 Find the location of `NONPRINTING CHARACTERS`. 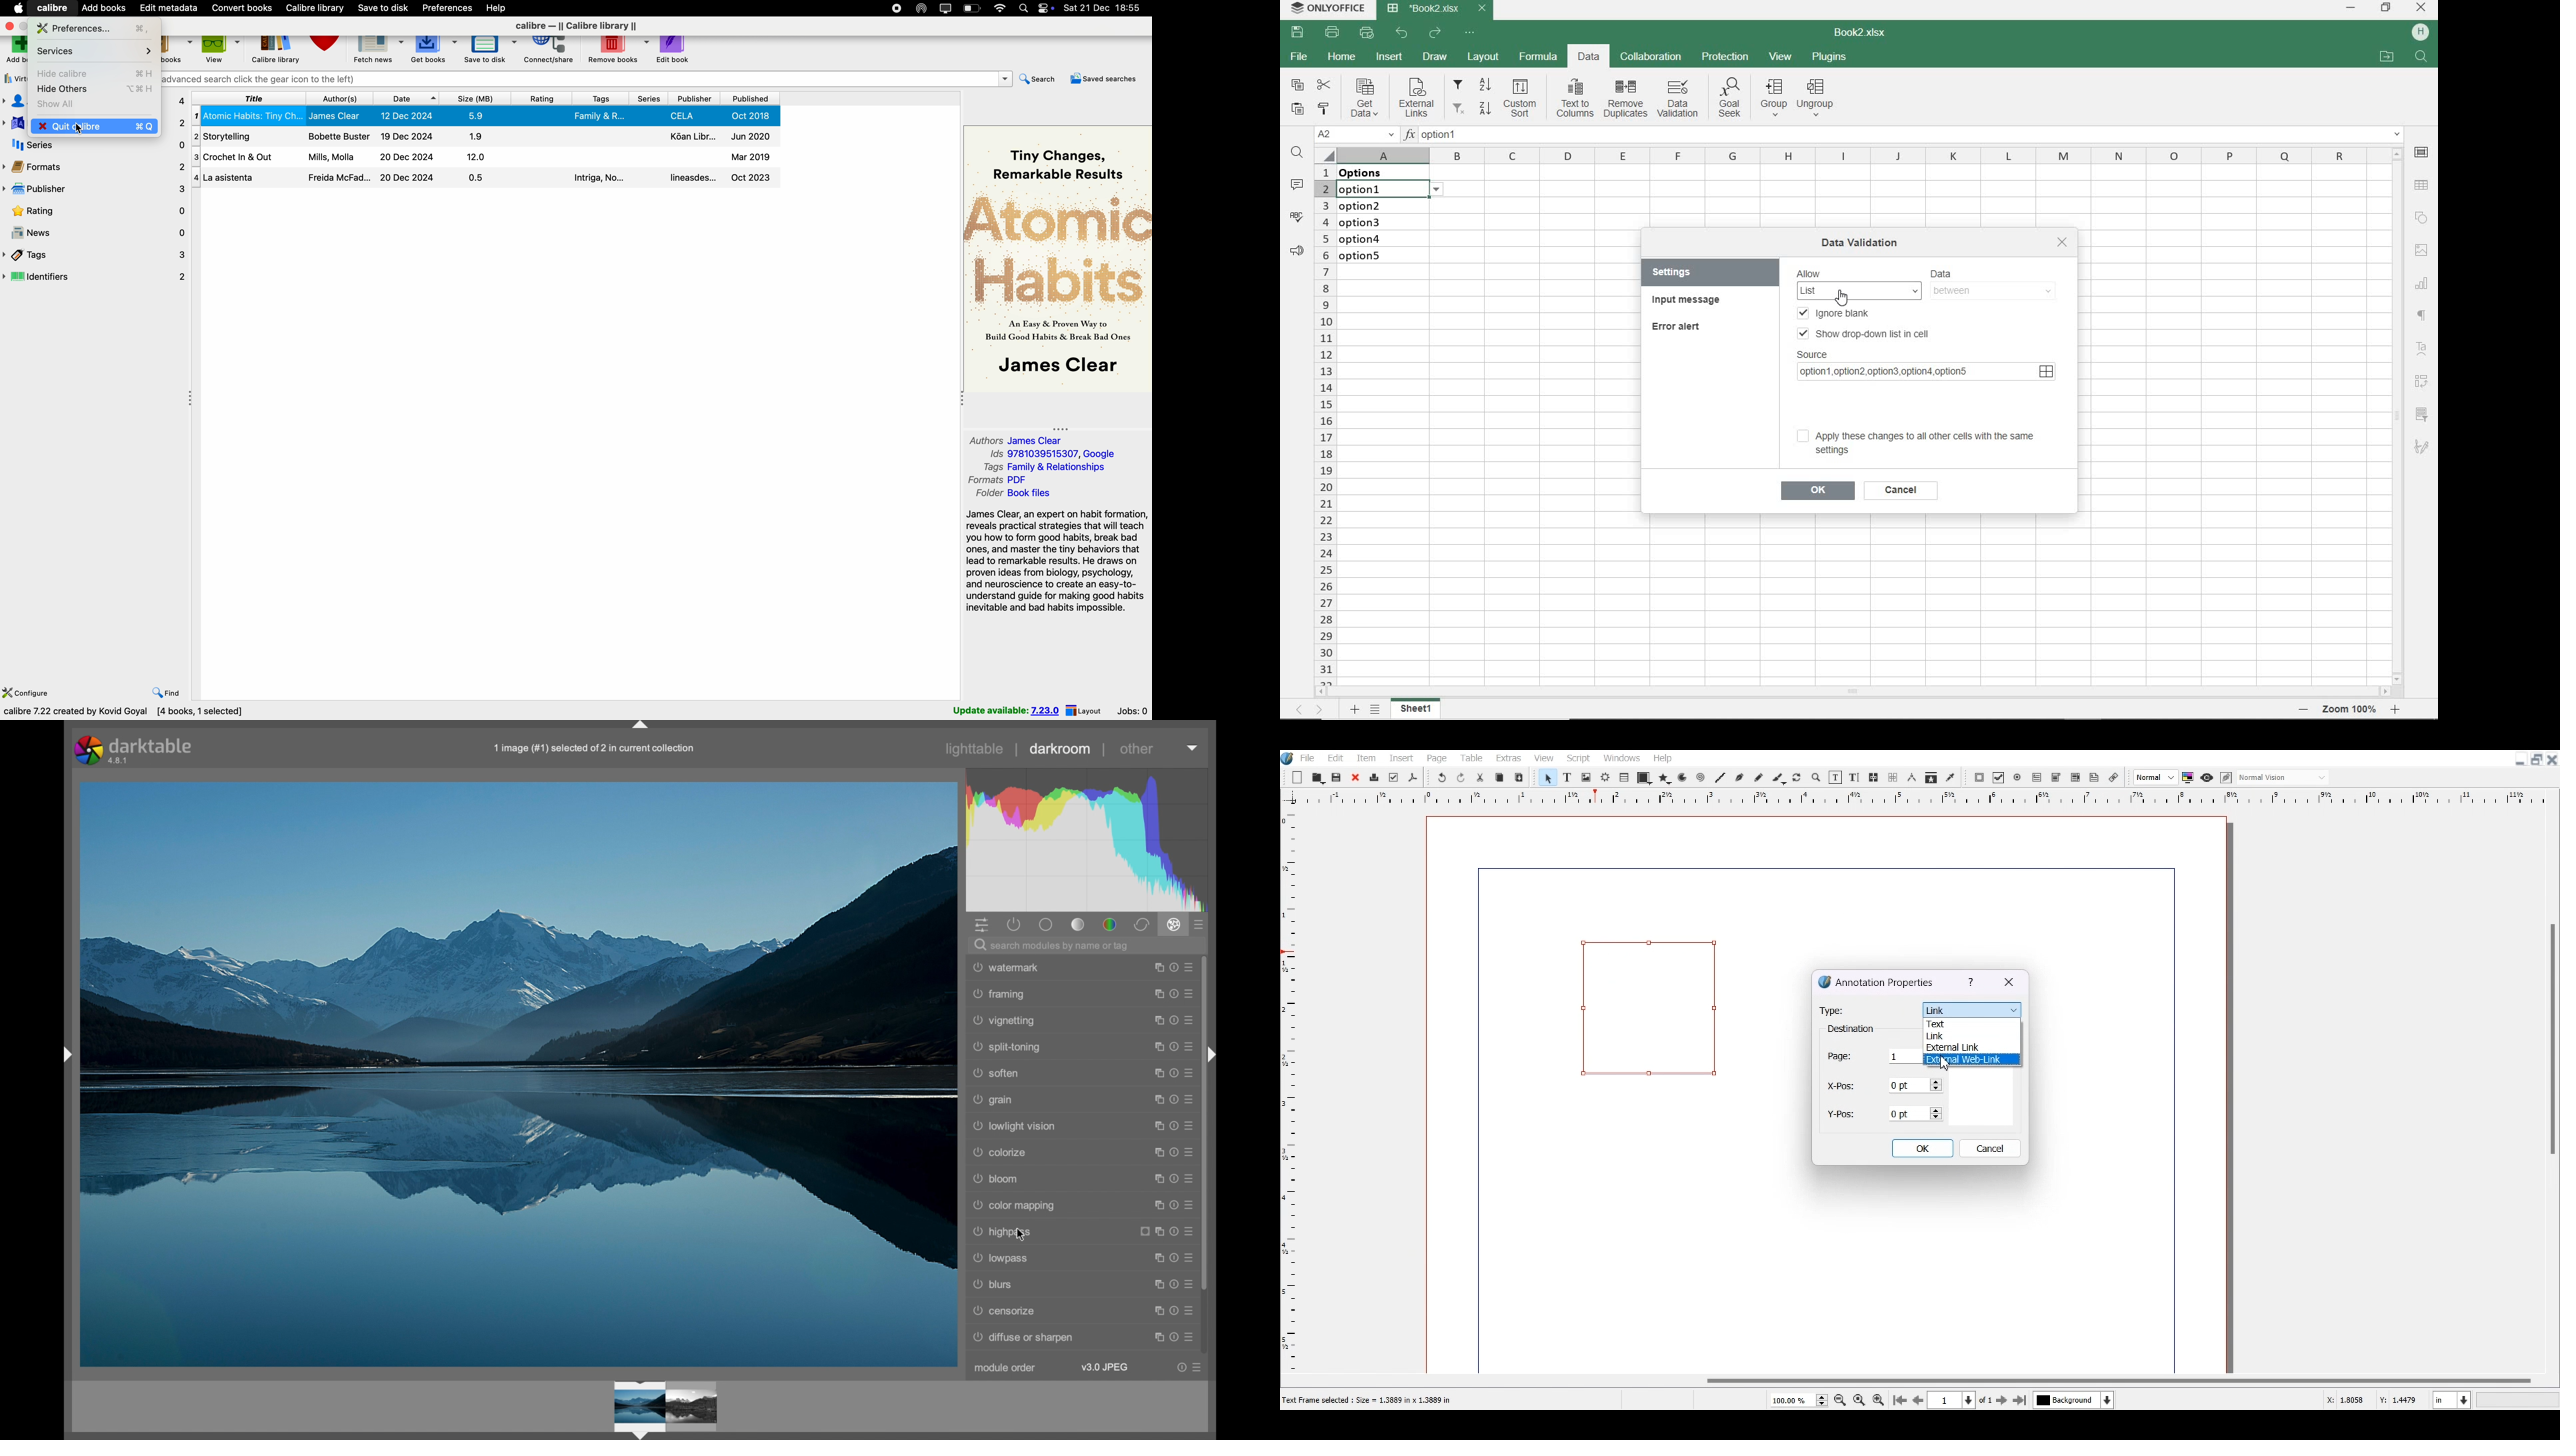

NONPRINTING CHARACTERS is located at coordinates (2424, 317).